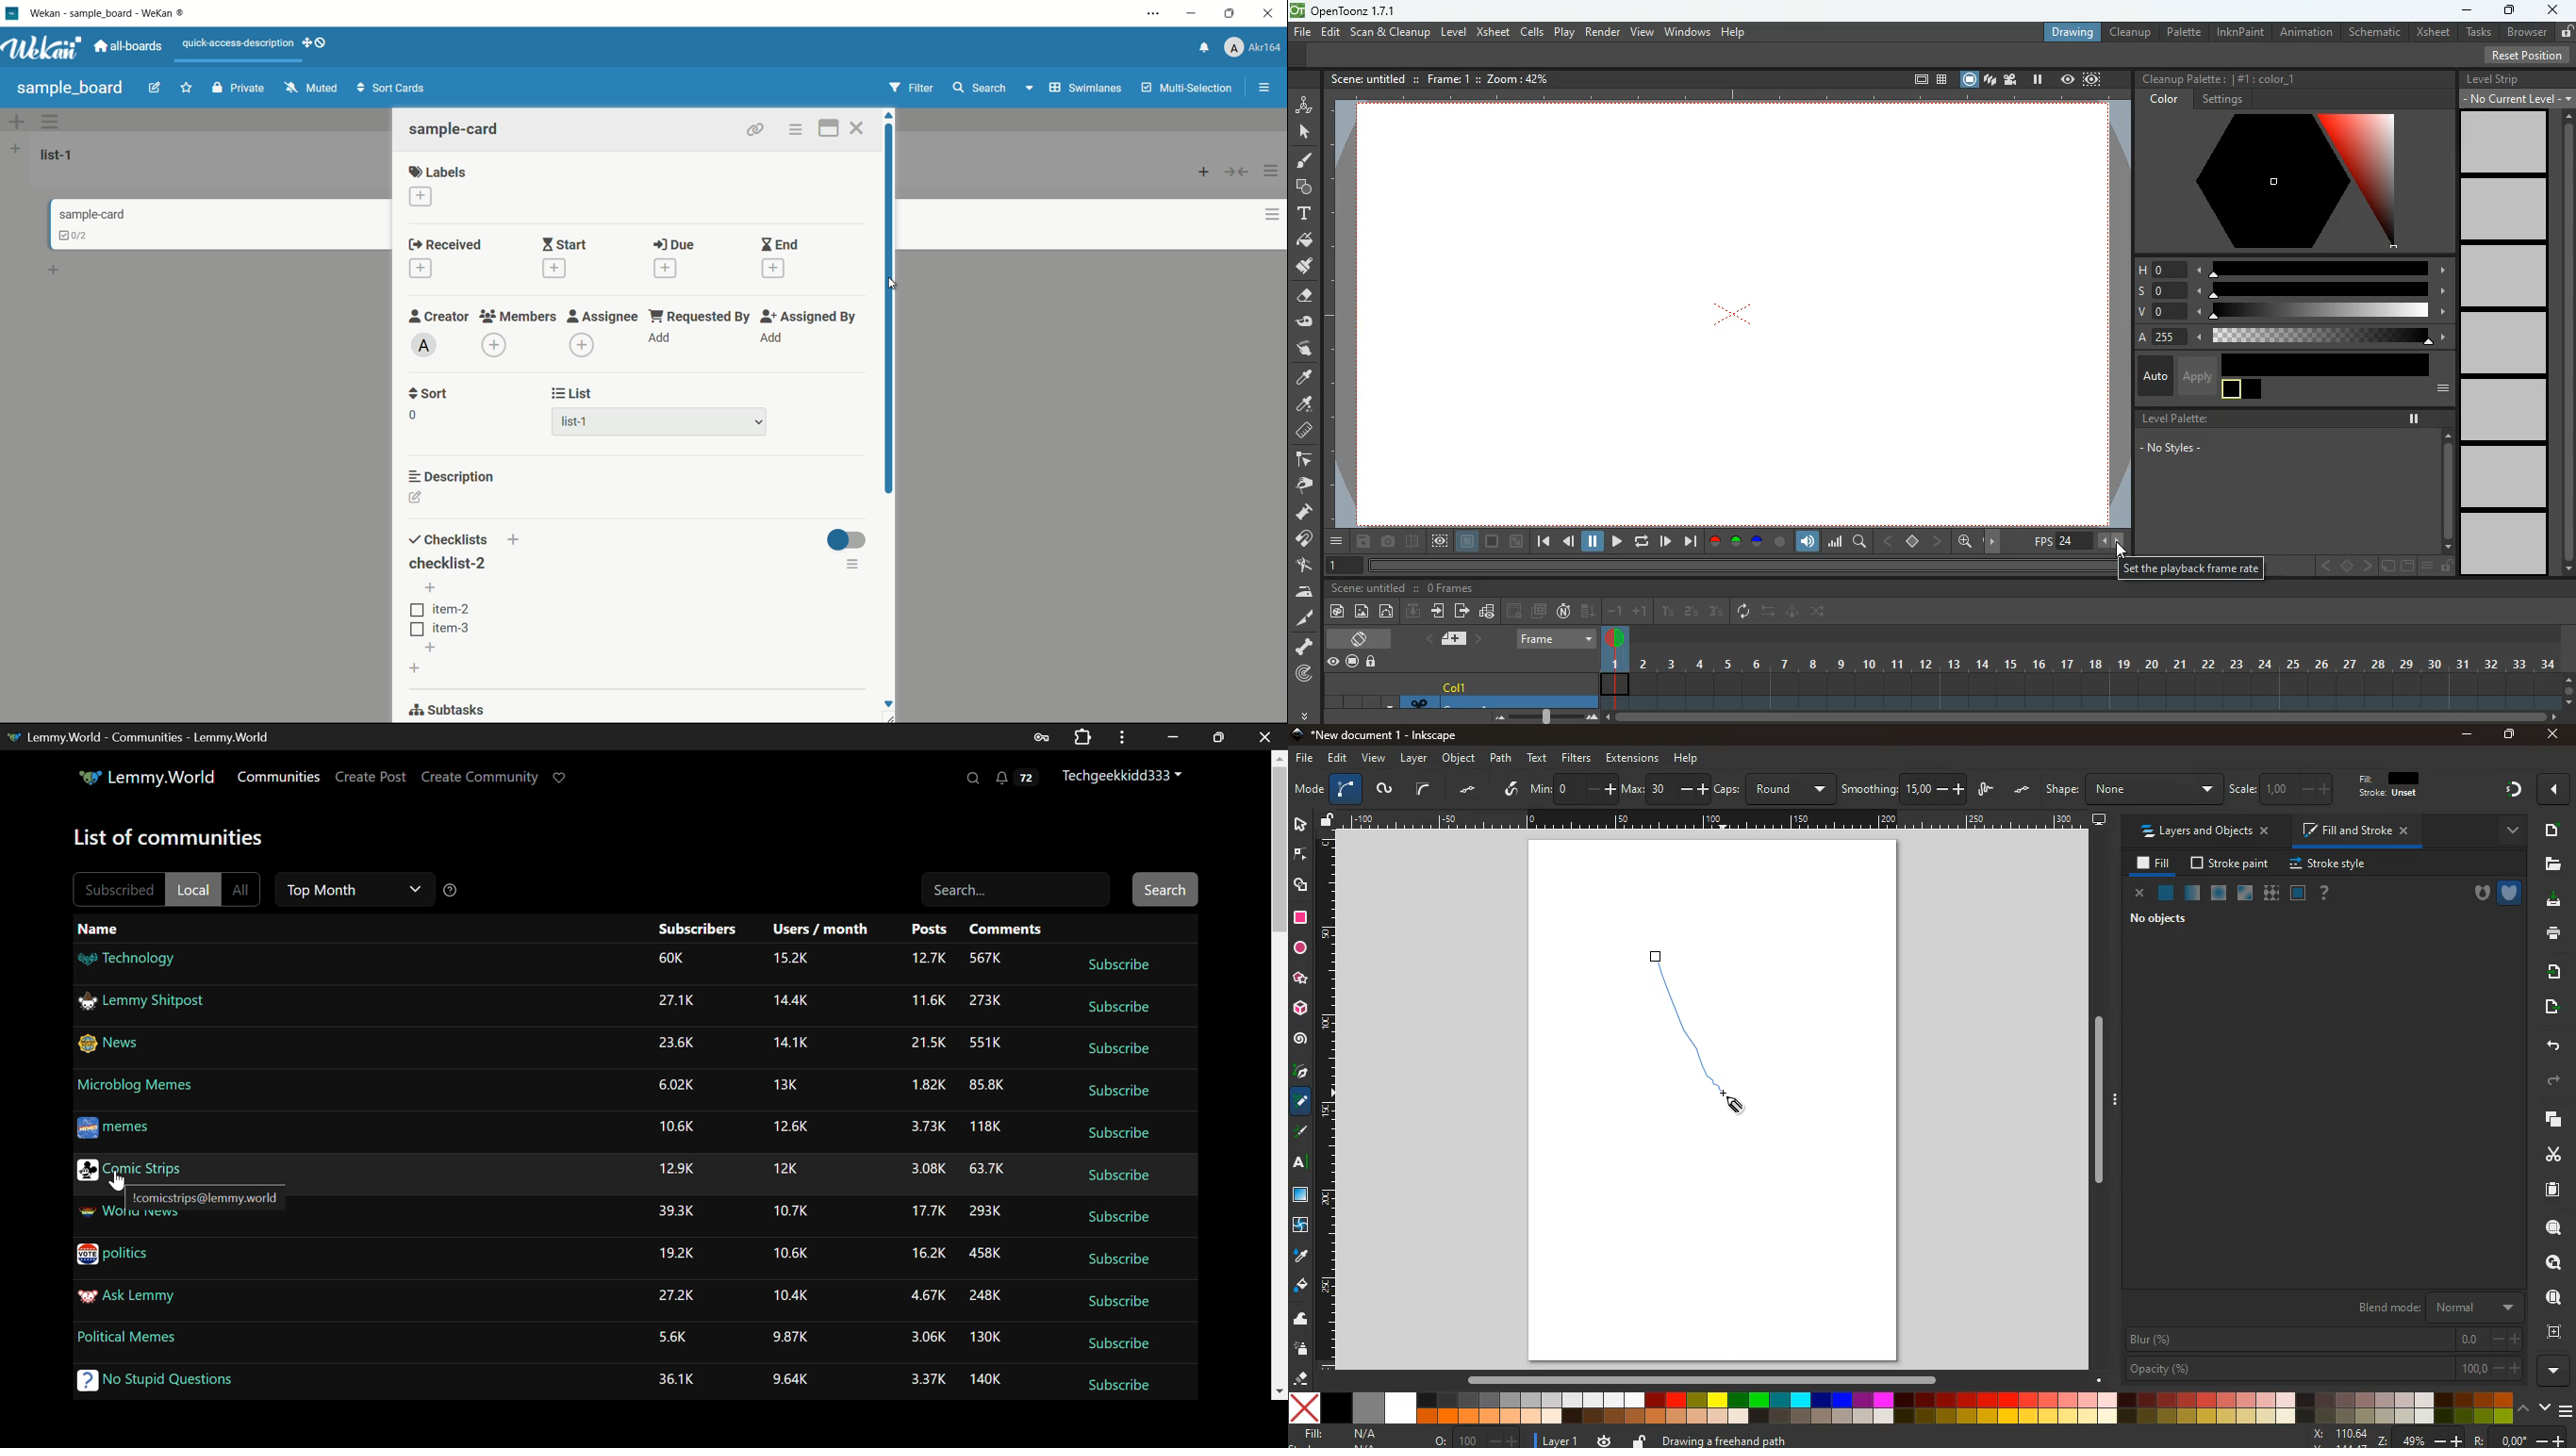  Describe the element at coordinates (1300, 920) in the screenshot. I see `square` at that location.